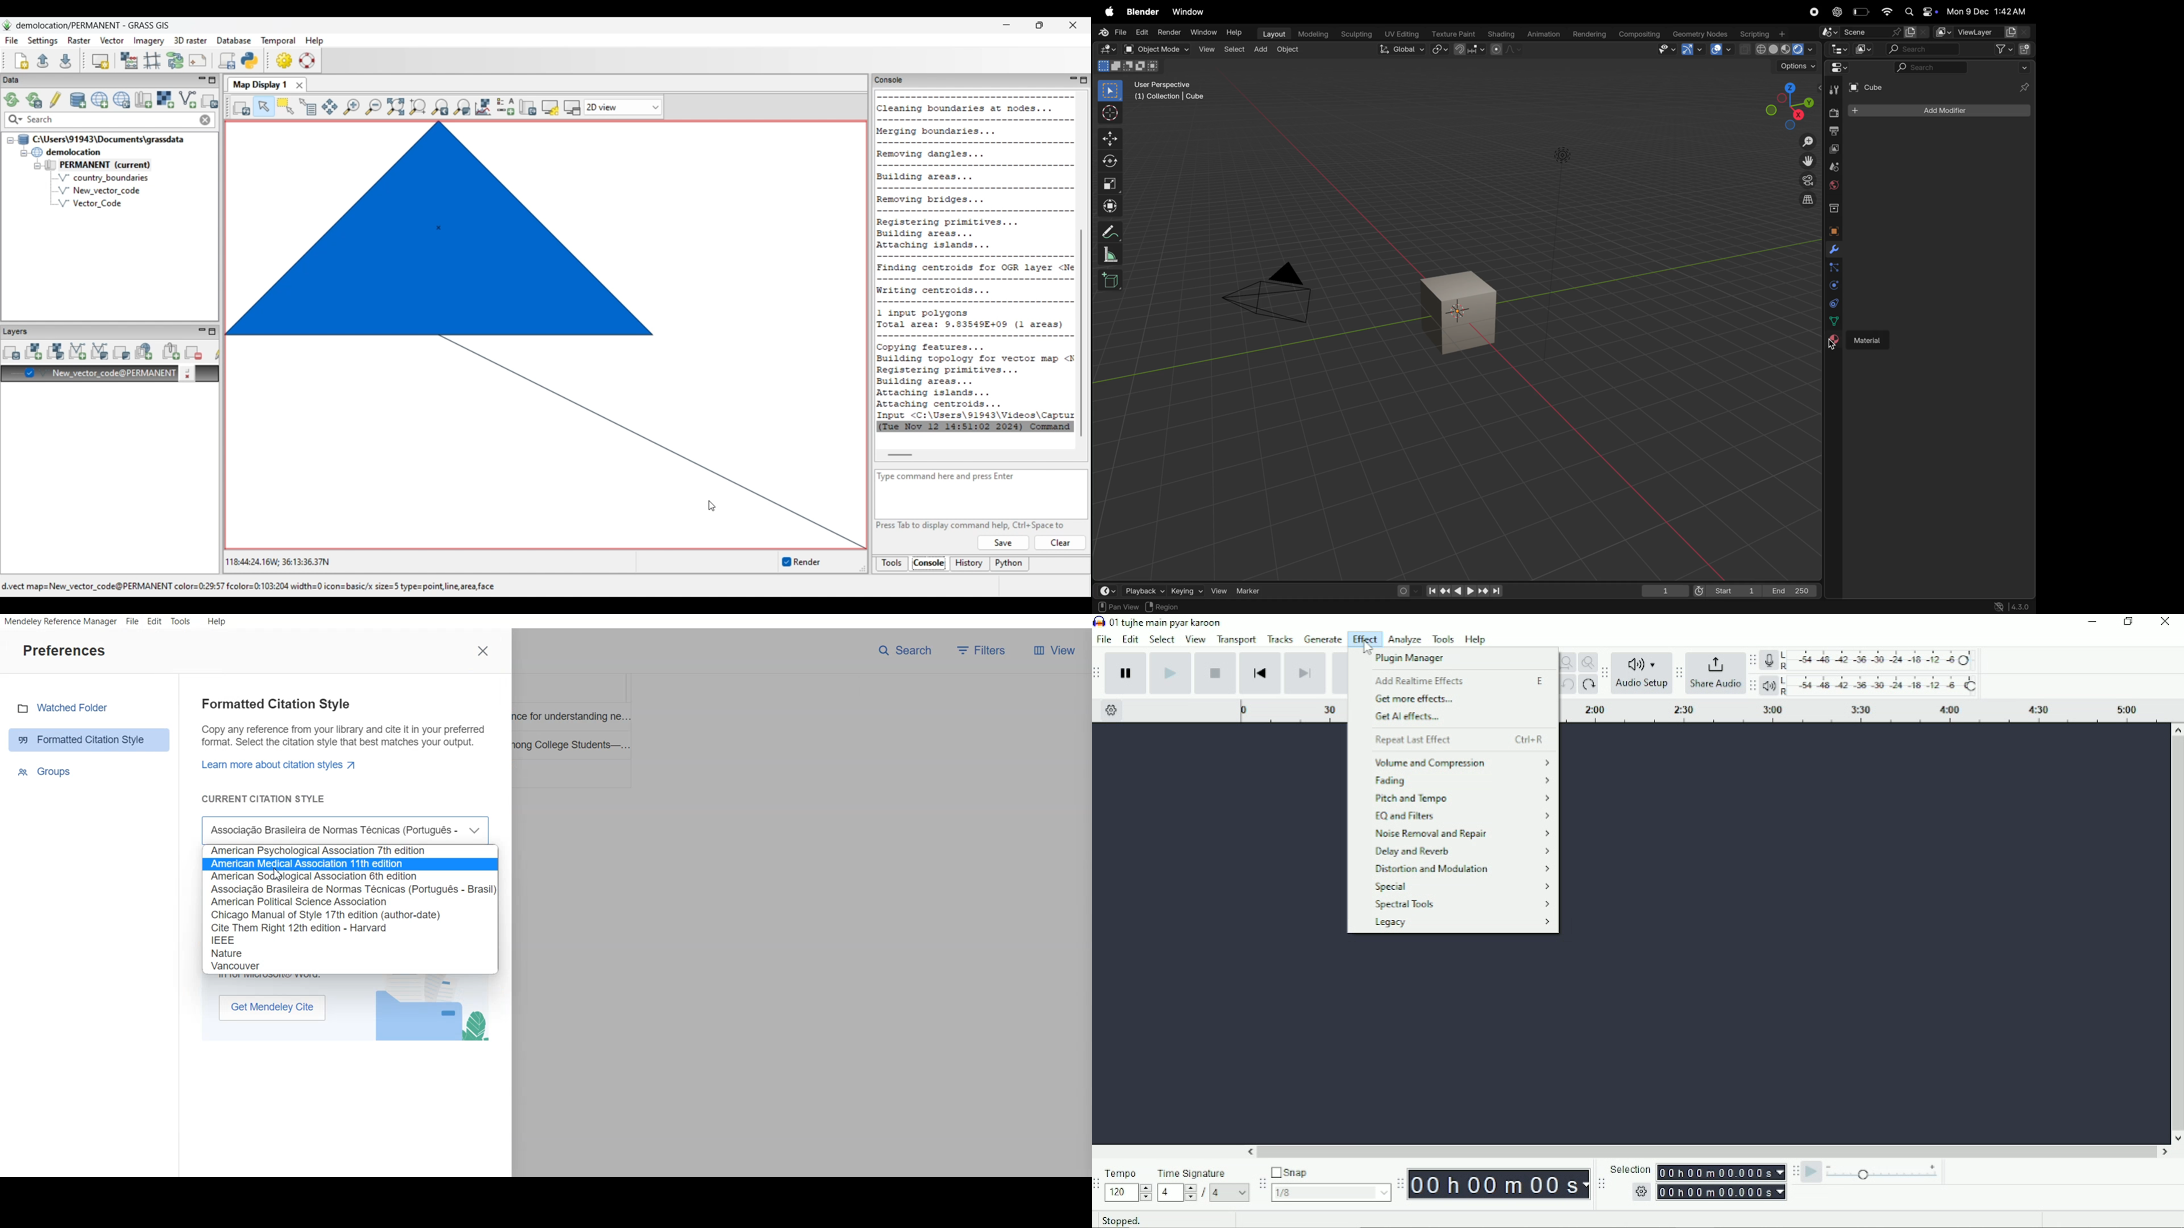 The width and height of the screenshot is (2184, 1232). What do you see at coordinates (1506, 49) in the screenshot?
I see `proportional editing objects` at bounding box center [1506, 49].